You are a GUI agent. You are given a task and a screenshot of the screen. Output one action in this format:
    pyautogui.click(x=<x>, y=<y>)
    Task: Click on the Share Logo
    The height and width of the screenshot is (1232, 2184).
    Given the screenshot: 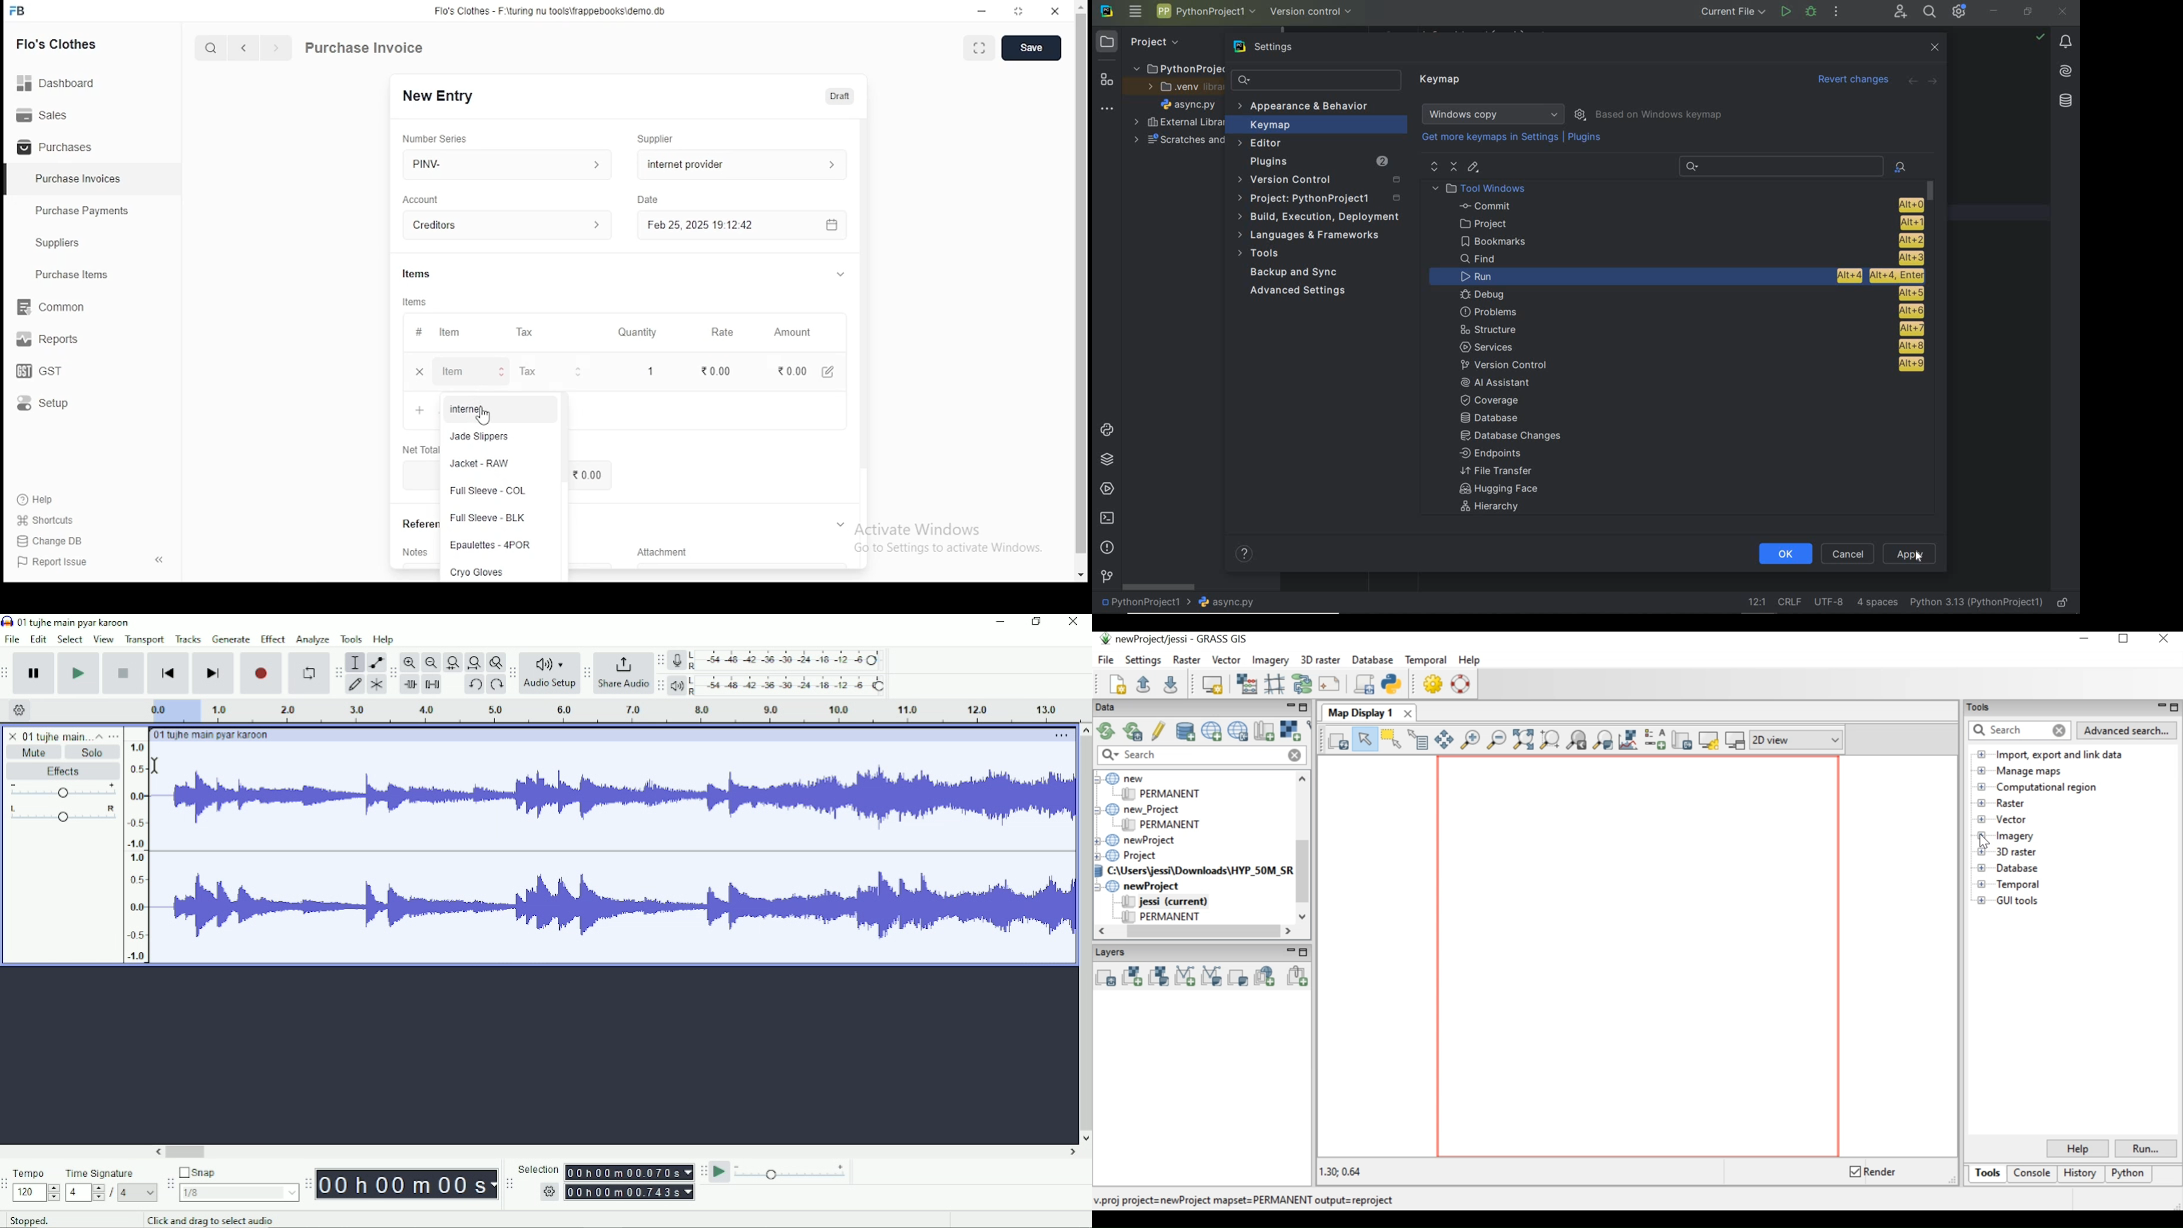 What is the action you would take?
    pyautogui.click(x=621, y=663)
    